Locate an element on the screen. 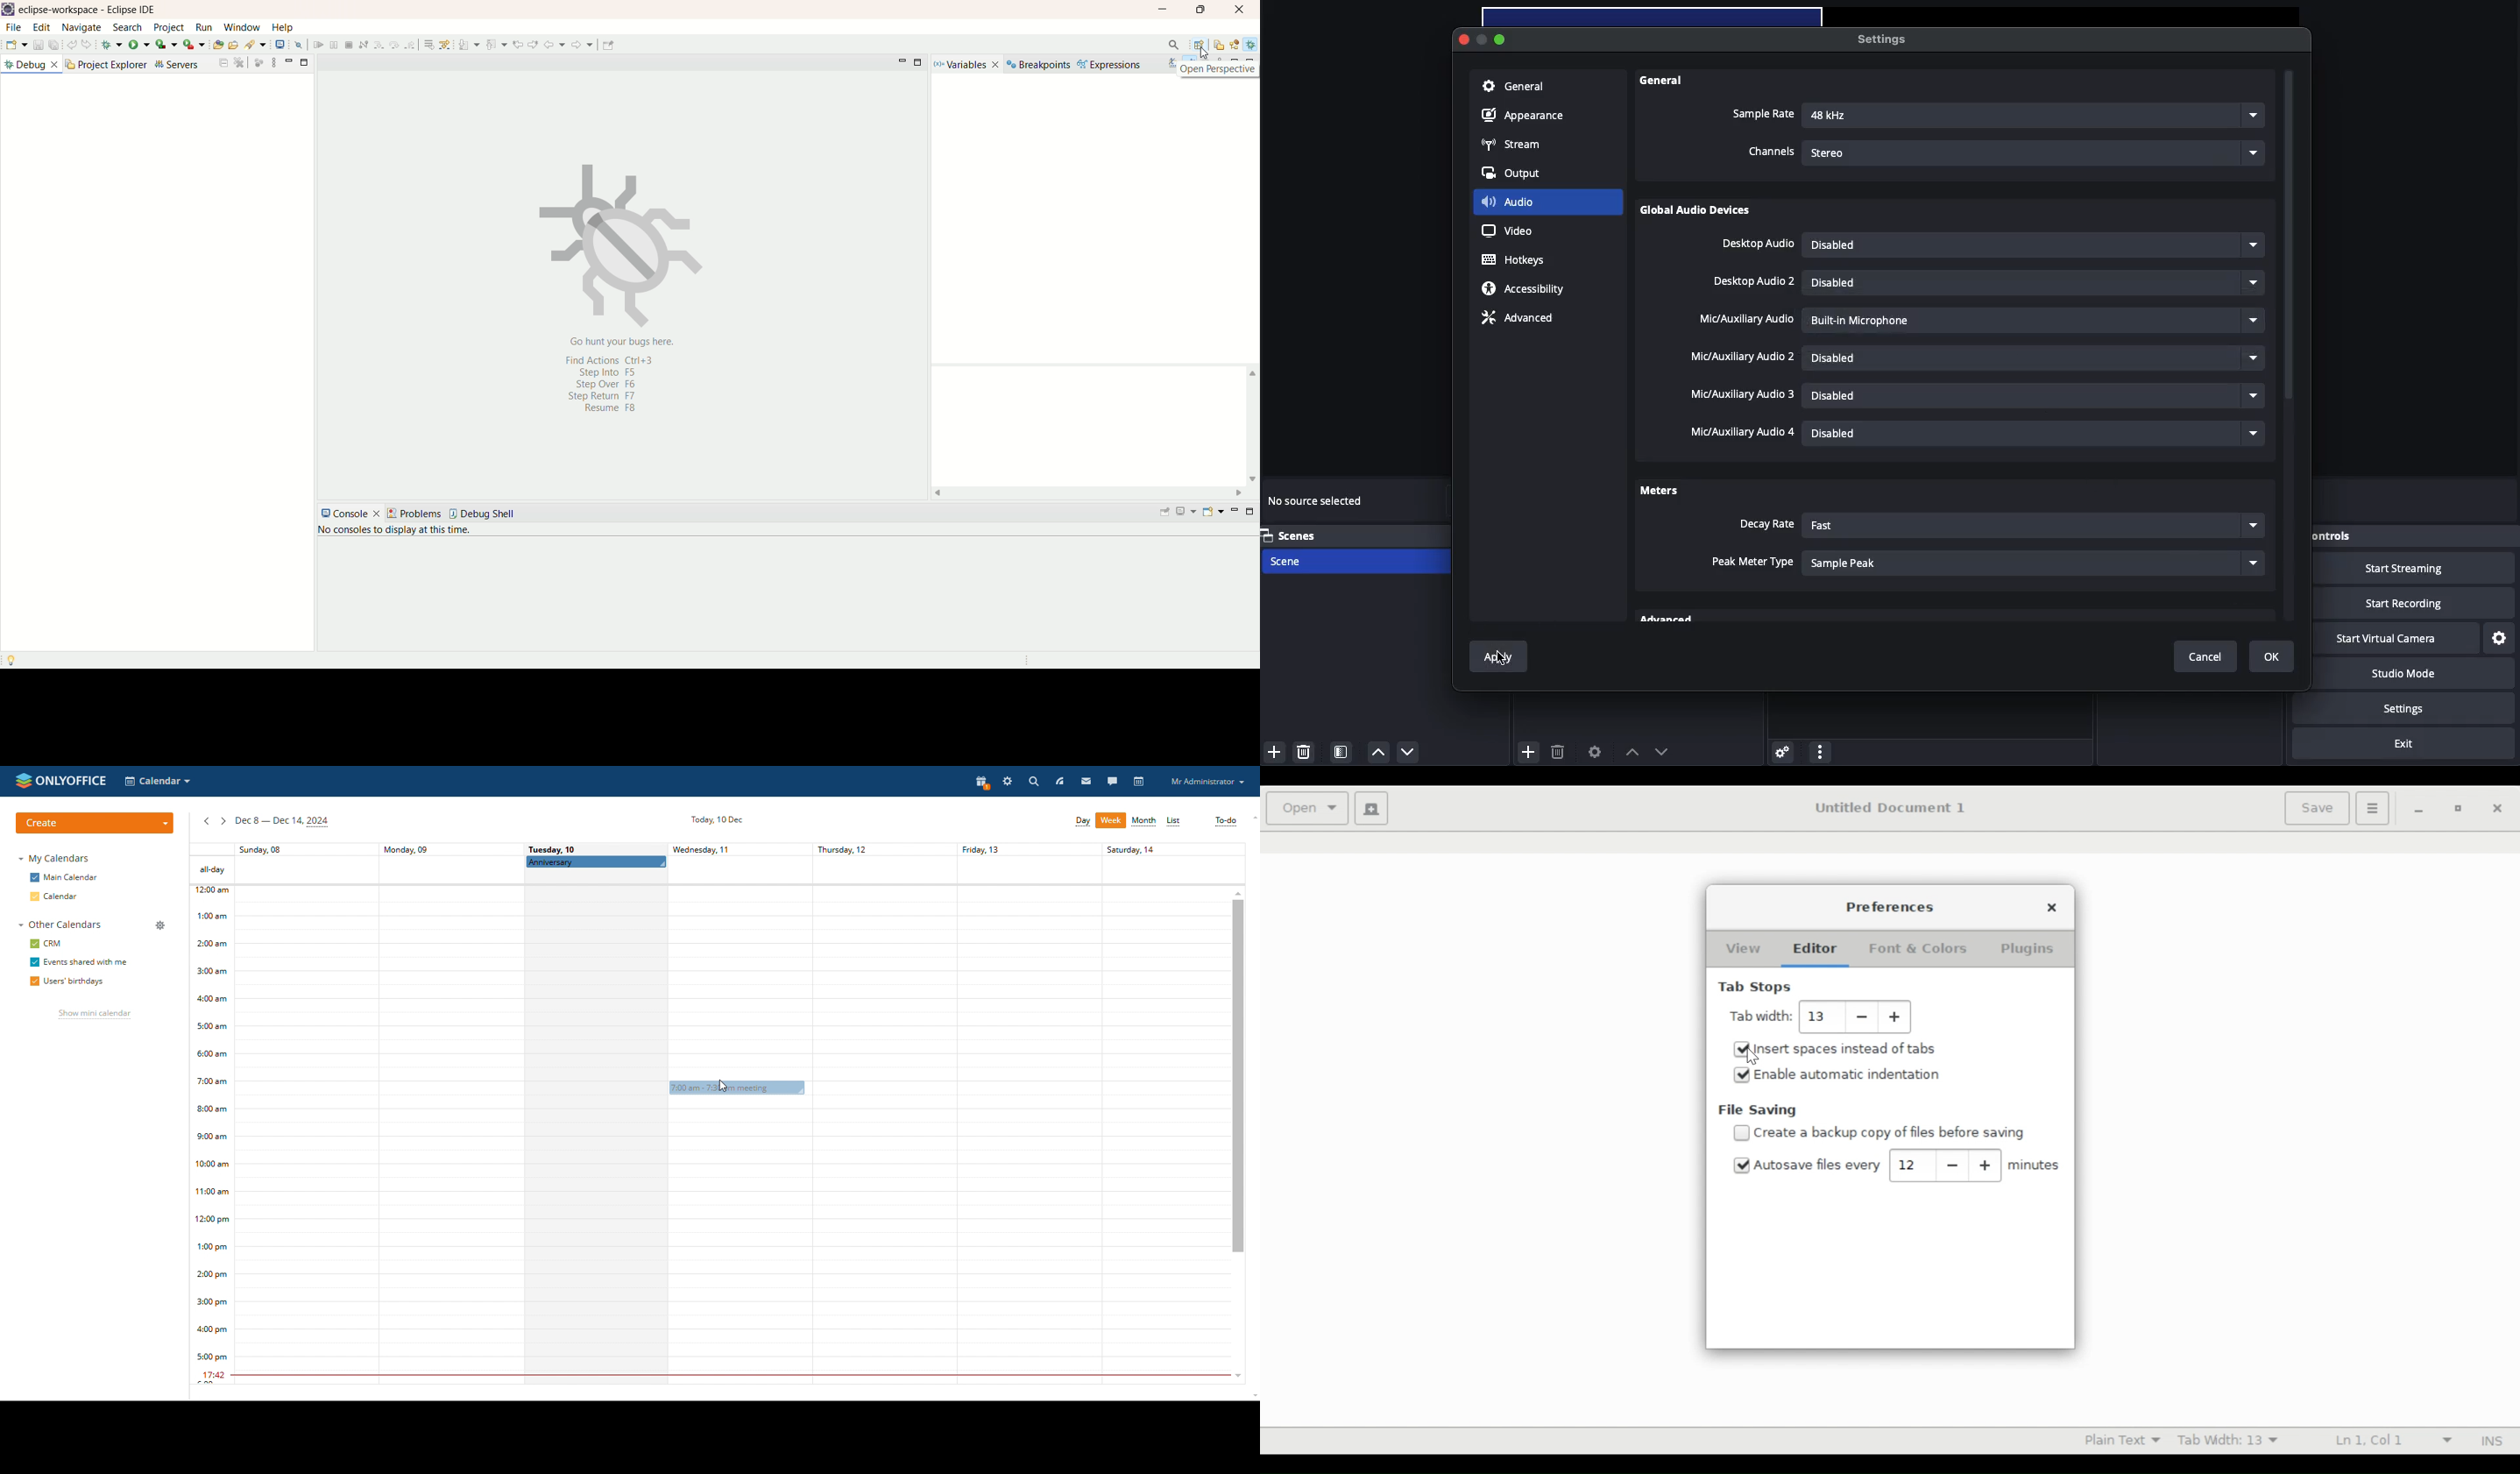 This screenshot has width=2520, height=1484. Settings is located at coordinates (2418, 708).